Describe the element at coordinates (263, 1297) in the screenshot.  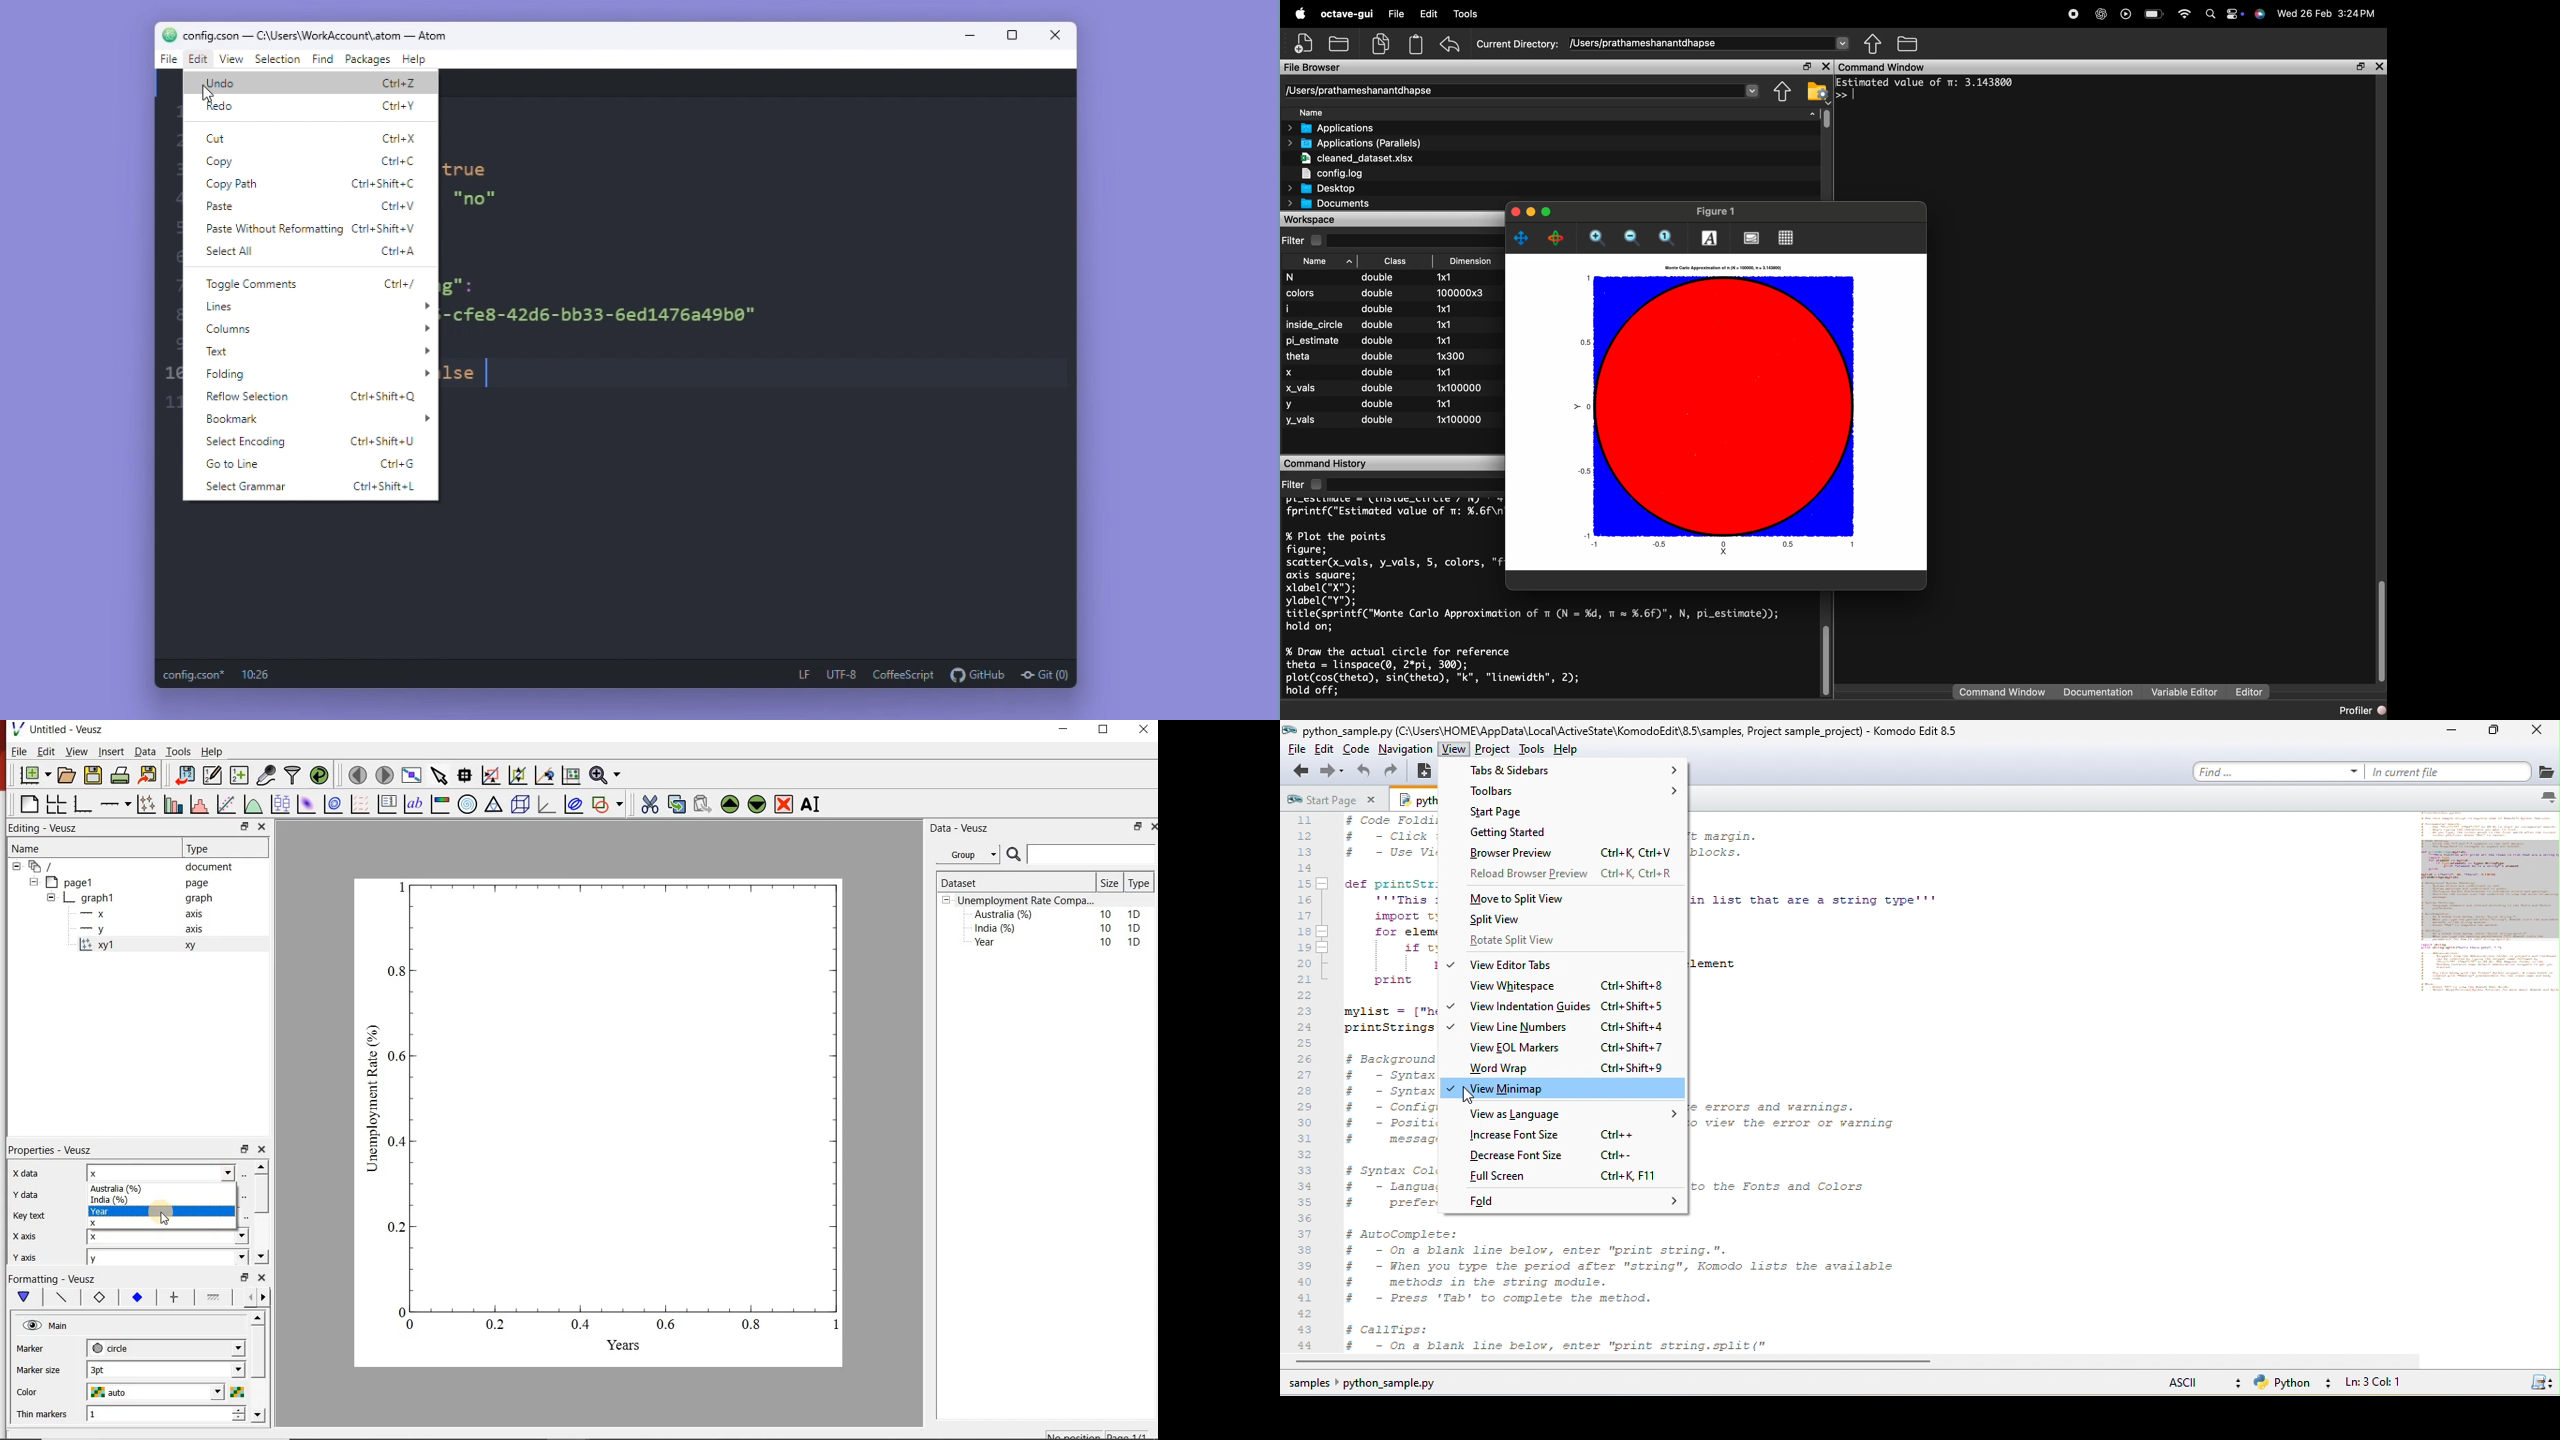
I see `move right` at that location.